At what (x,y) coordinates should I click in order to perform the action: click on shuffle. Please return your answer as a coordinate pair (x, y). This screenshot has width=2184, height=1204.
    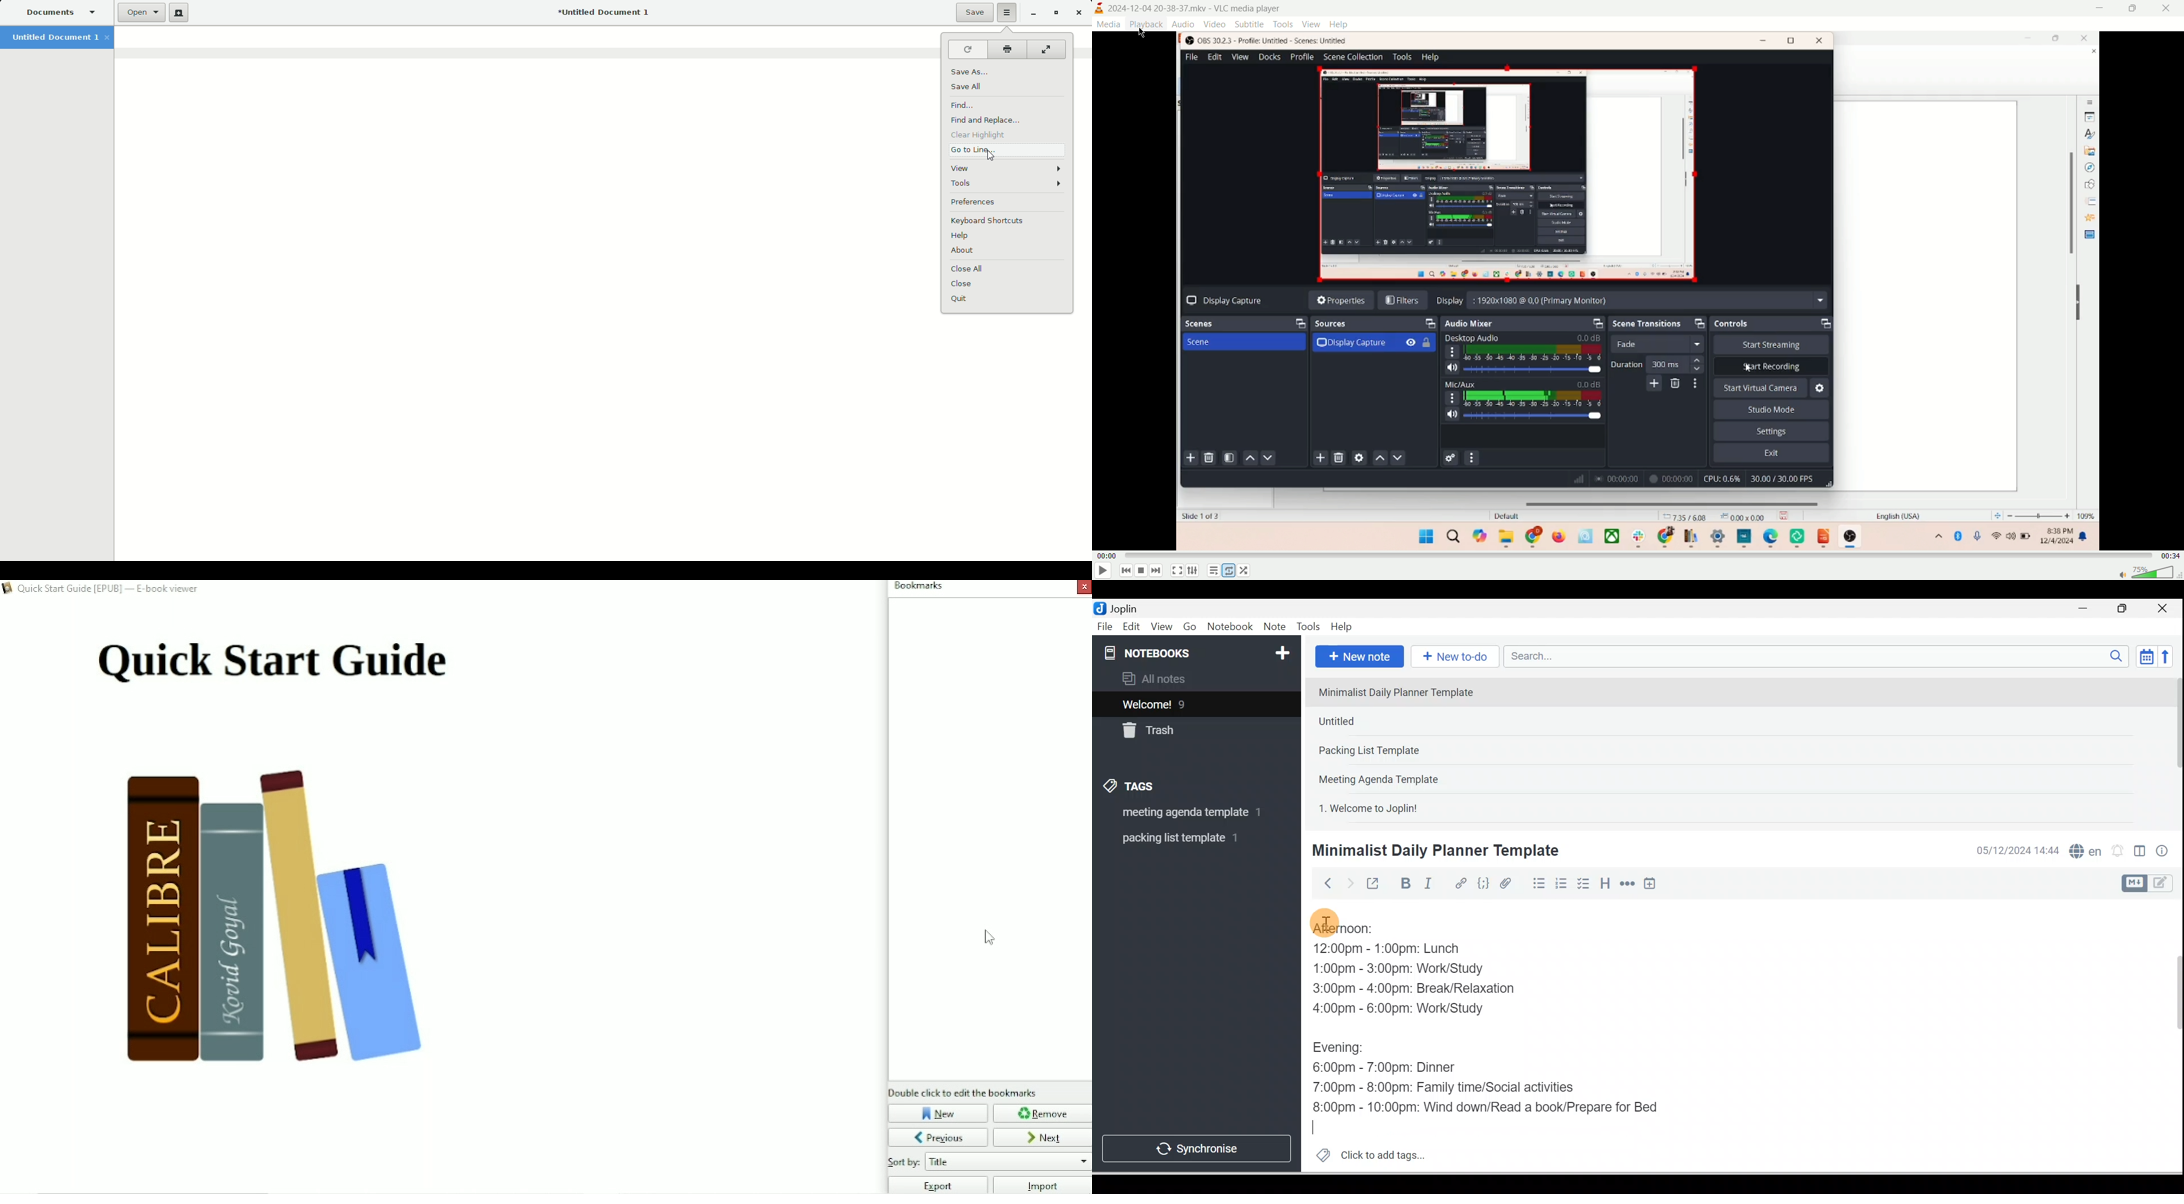
    Looking at the image, I should click on (1251, 570).